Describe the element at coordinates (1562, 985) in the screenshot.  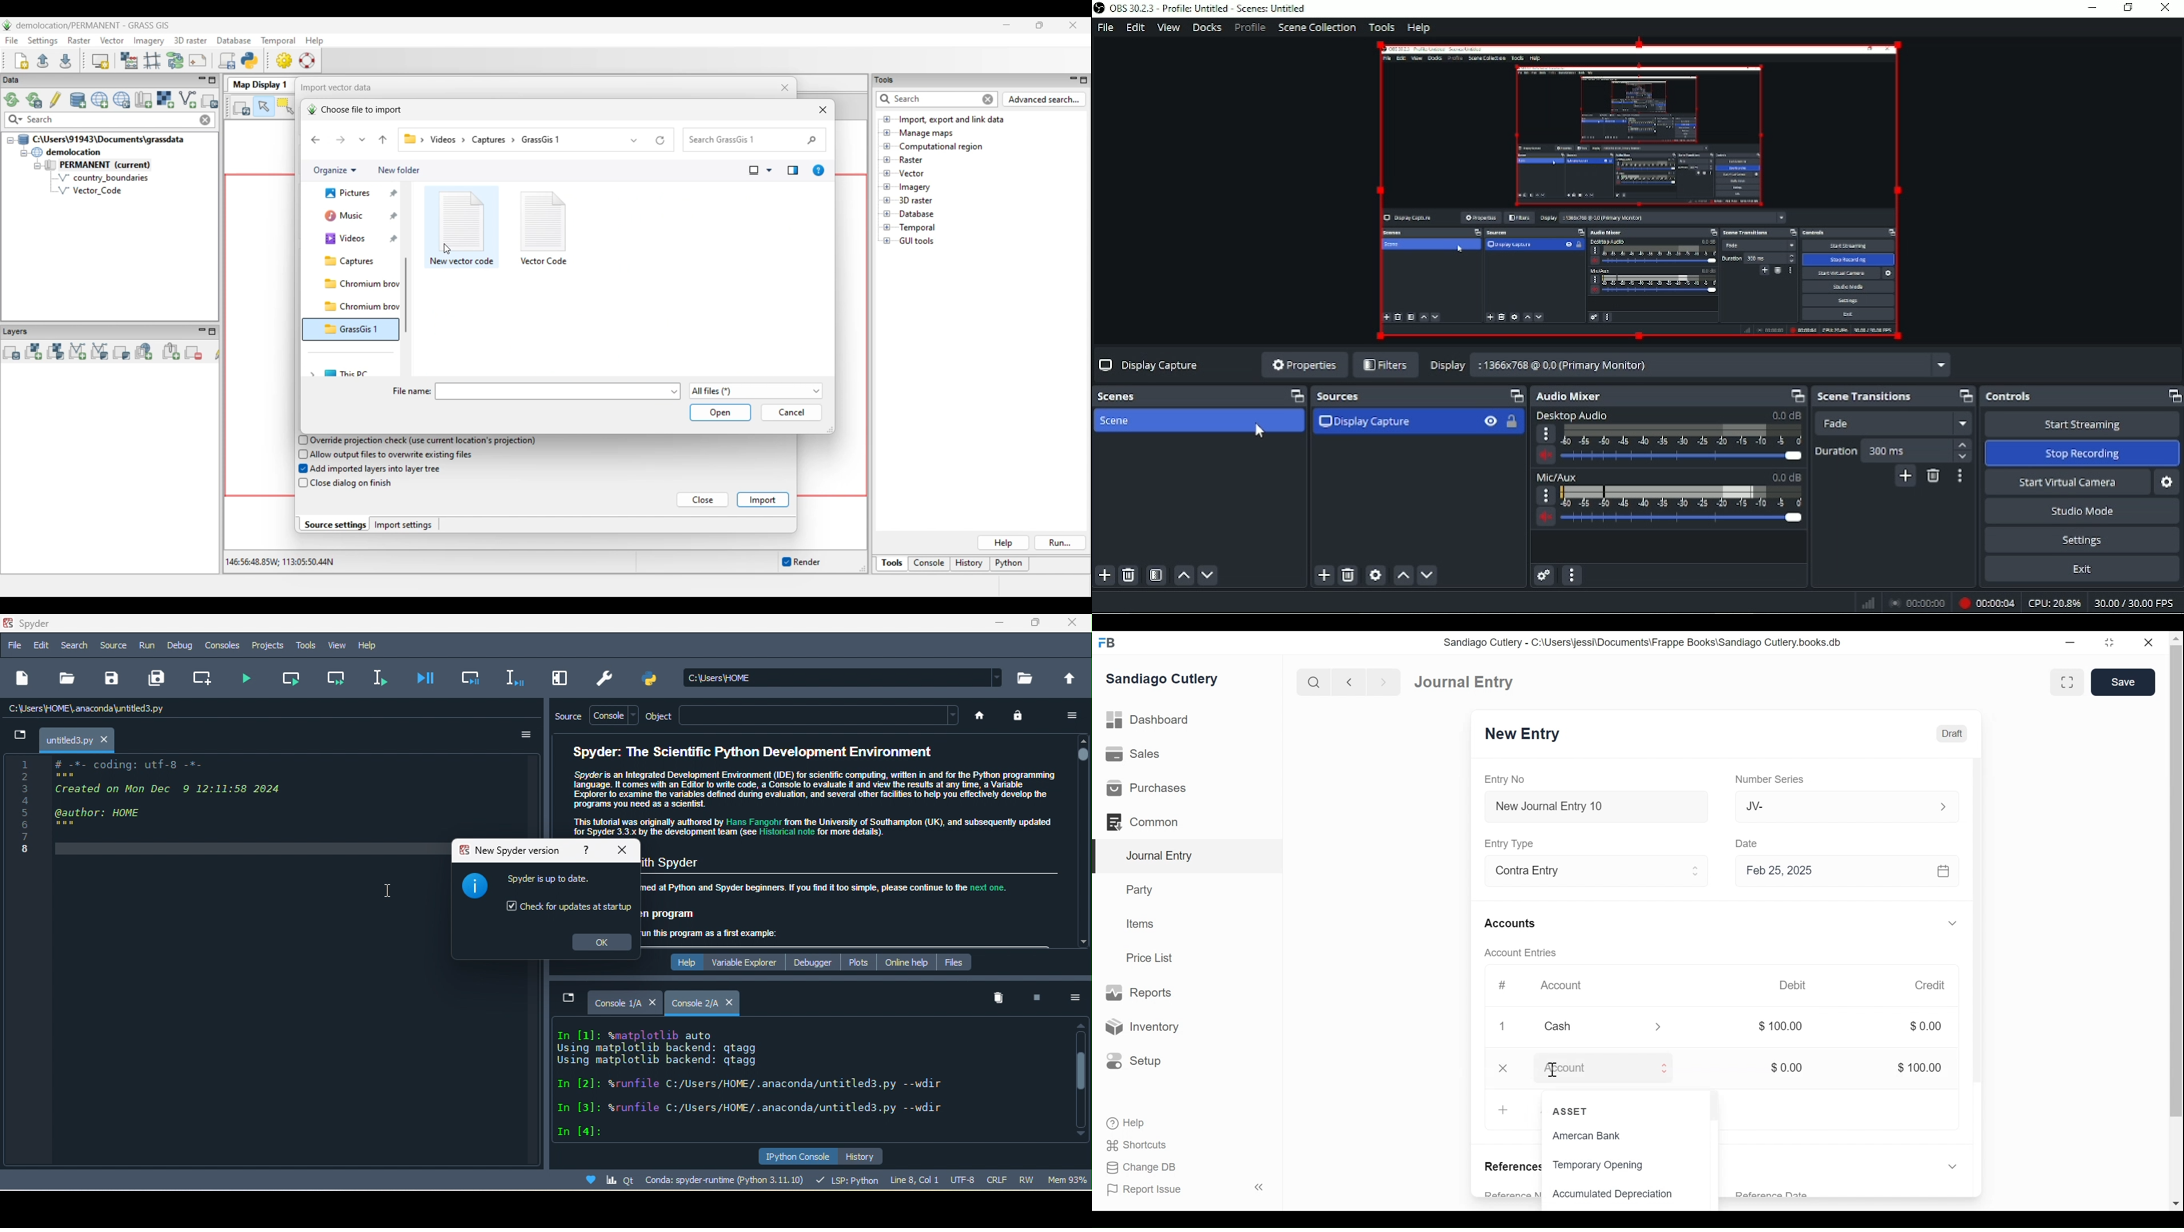
I see `Account` at that location.